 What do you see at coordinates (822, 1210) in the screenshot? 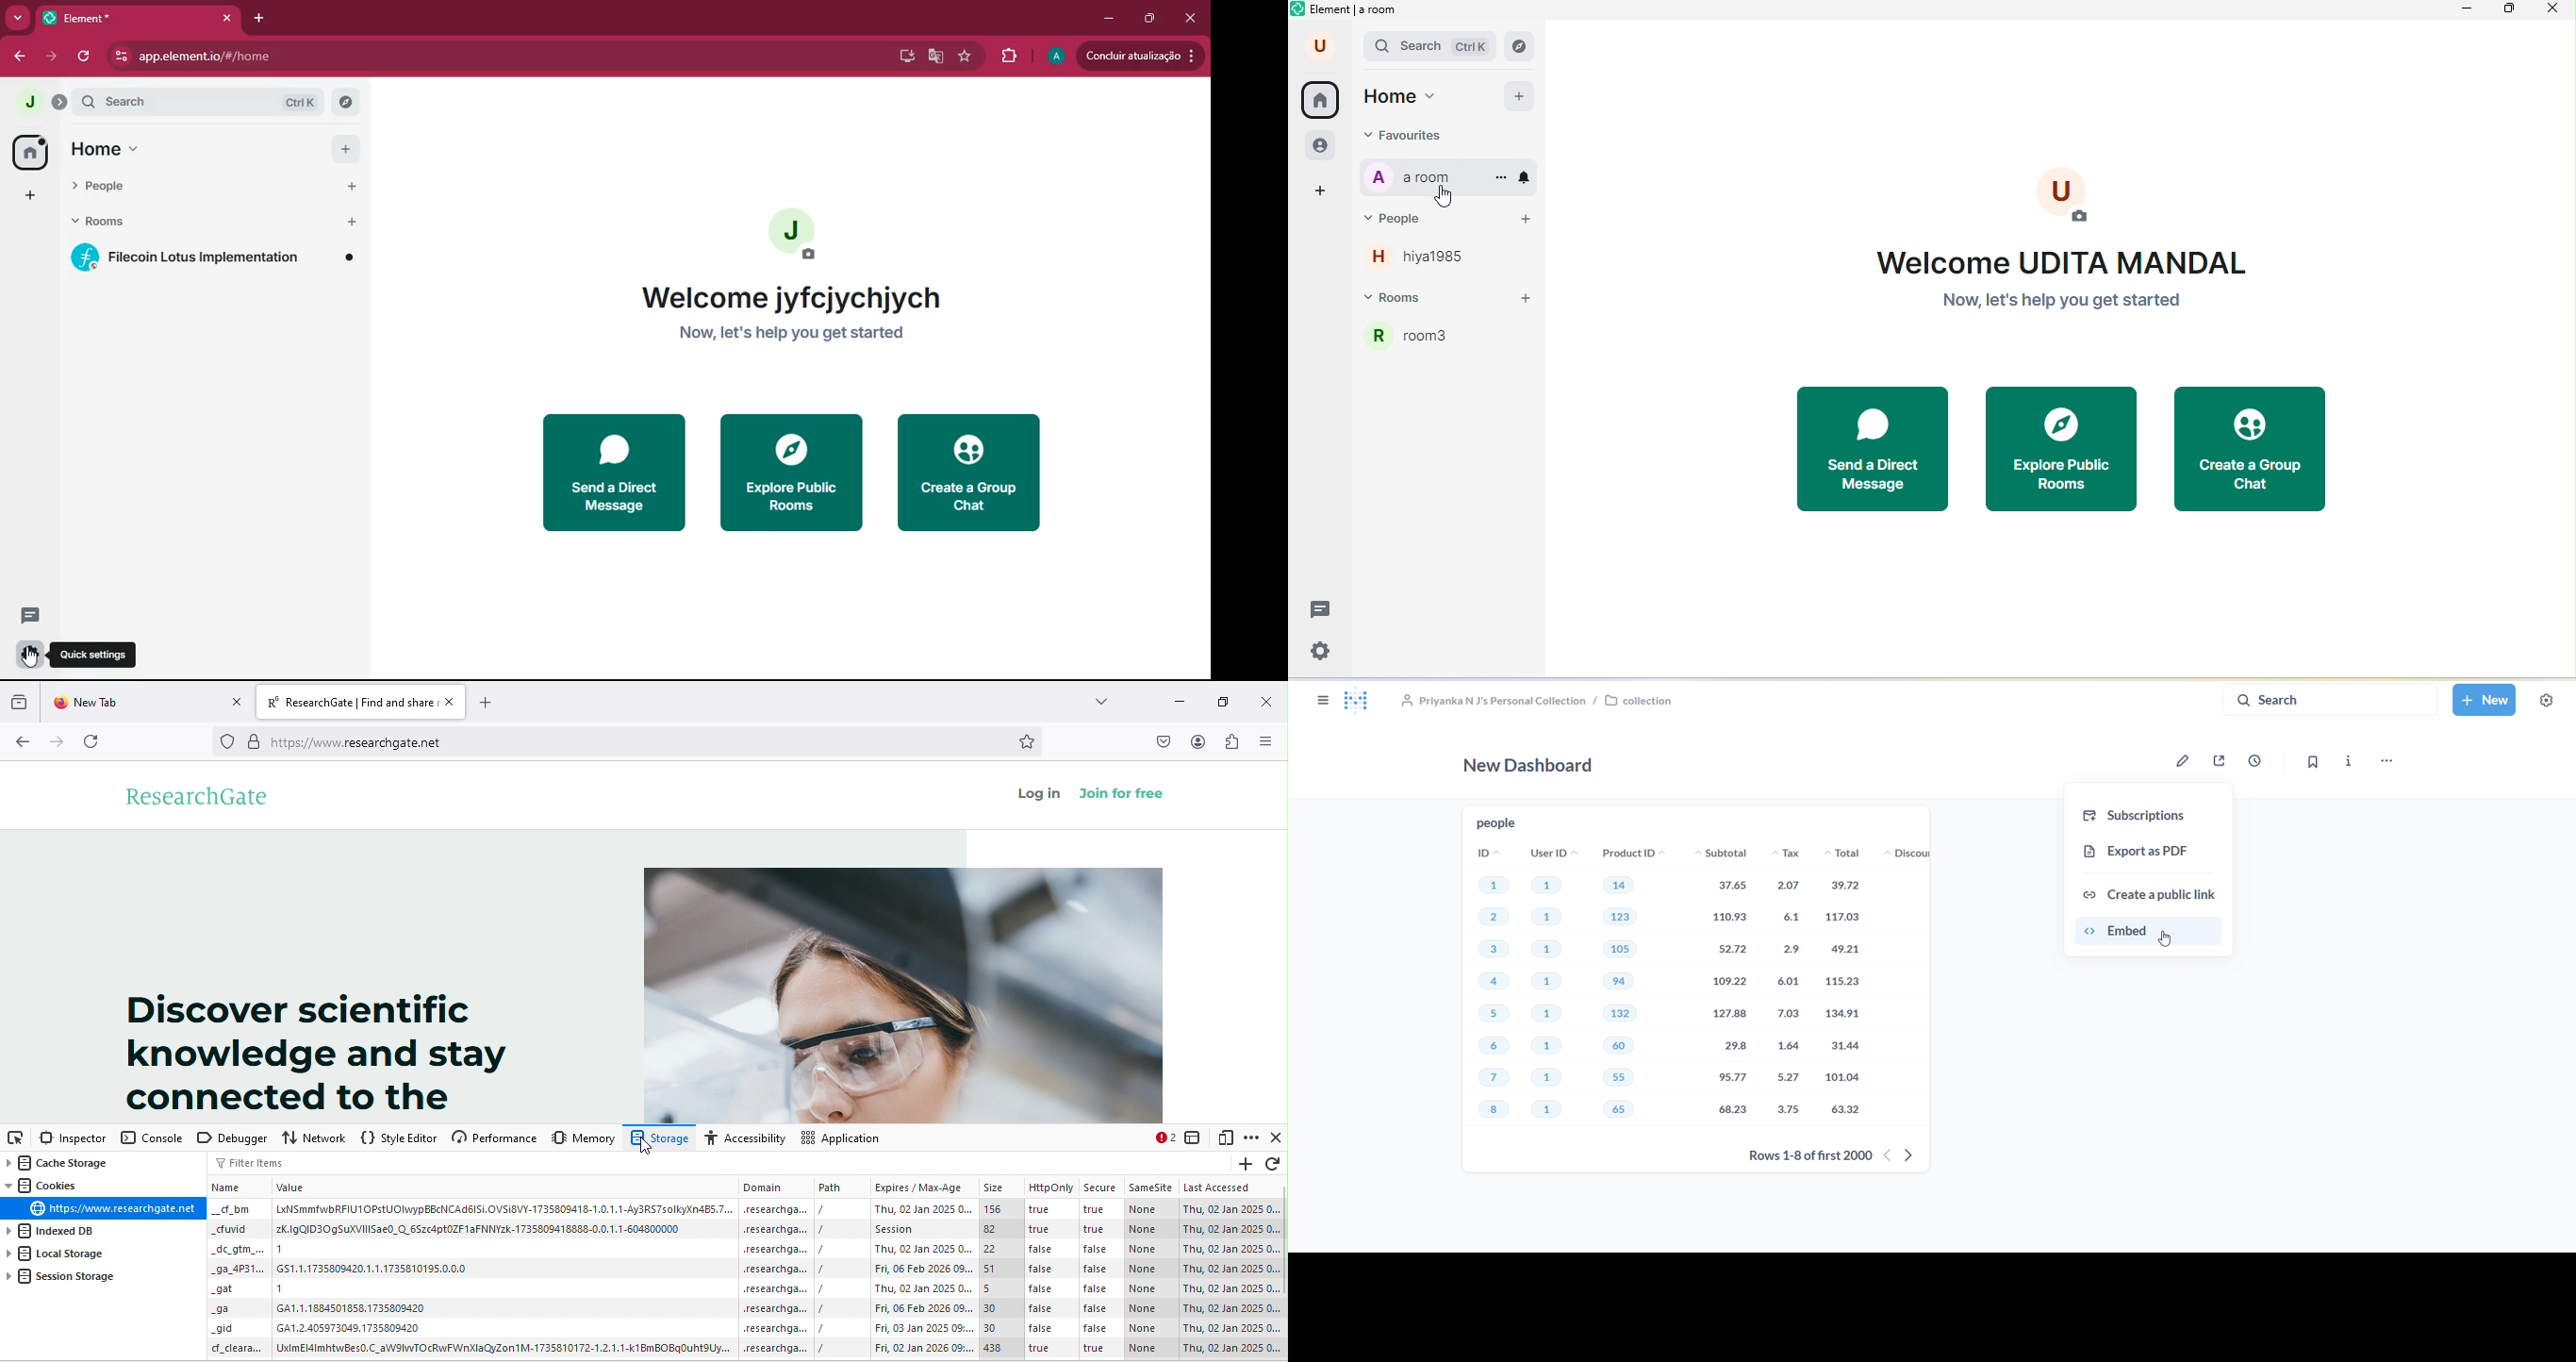
I see `/` at bounding box center [822, 1210].